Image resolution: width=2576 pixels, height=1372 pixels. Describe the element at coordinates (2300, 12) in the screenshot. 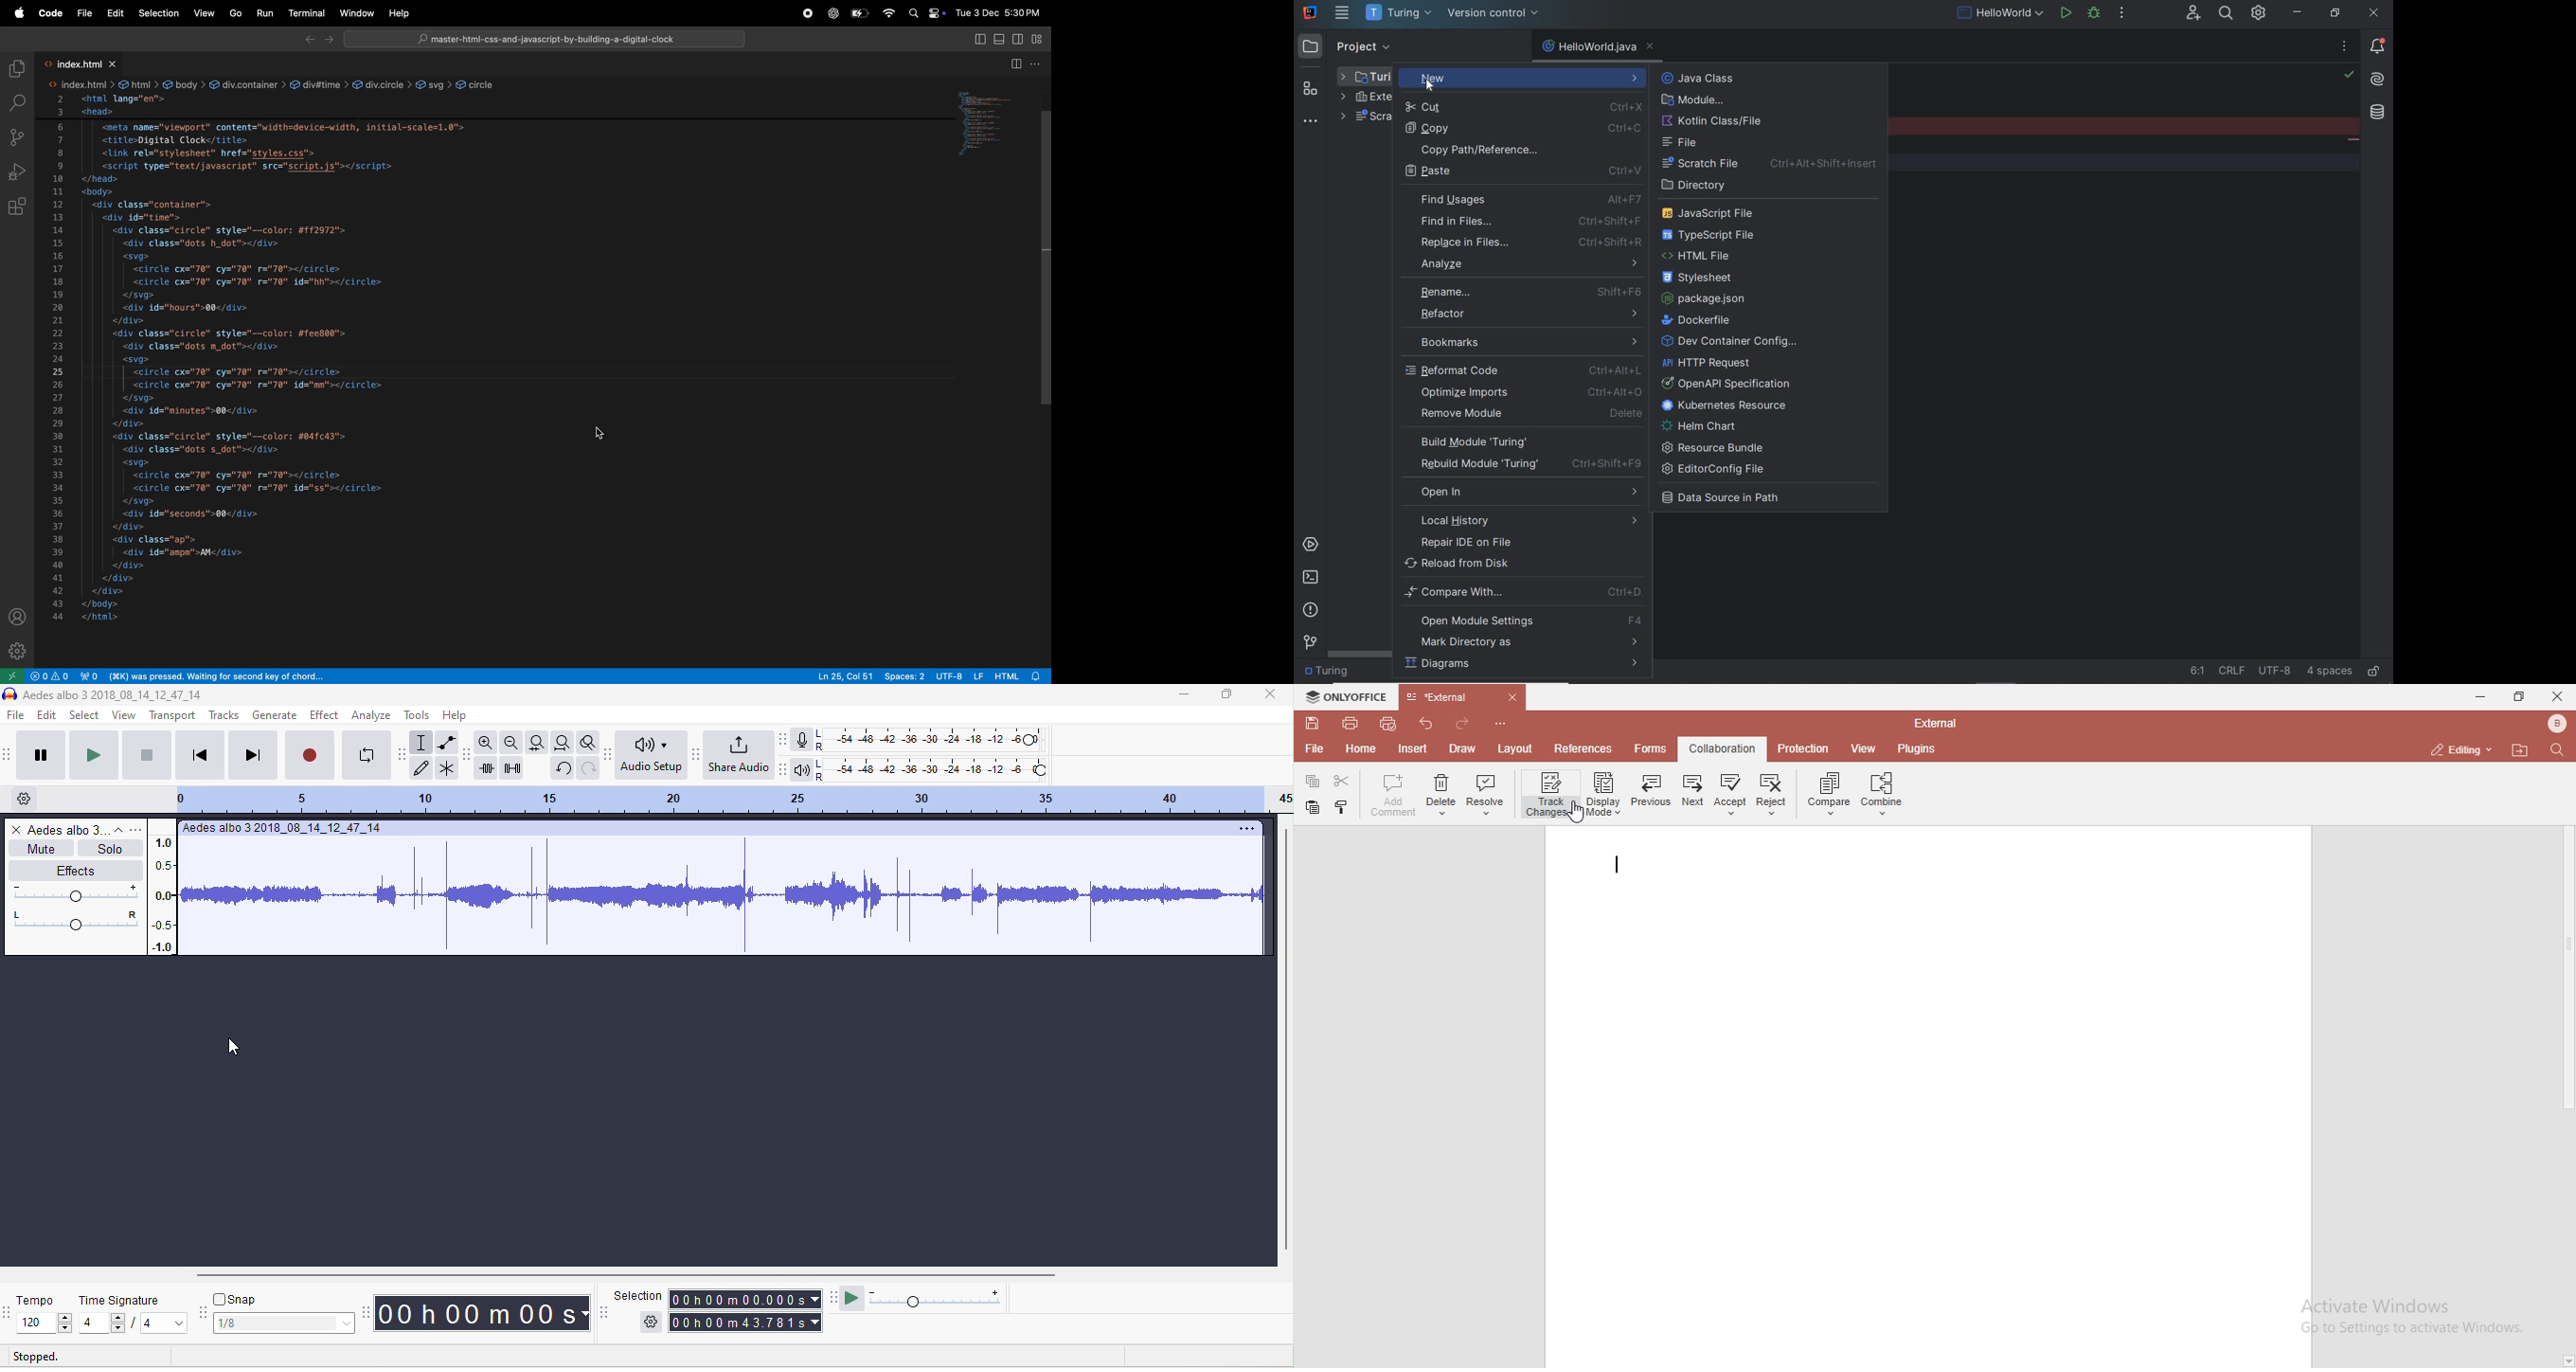

I see `MINIMIZE` at that location.